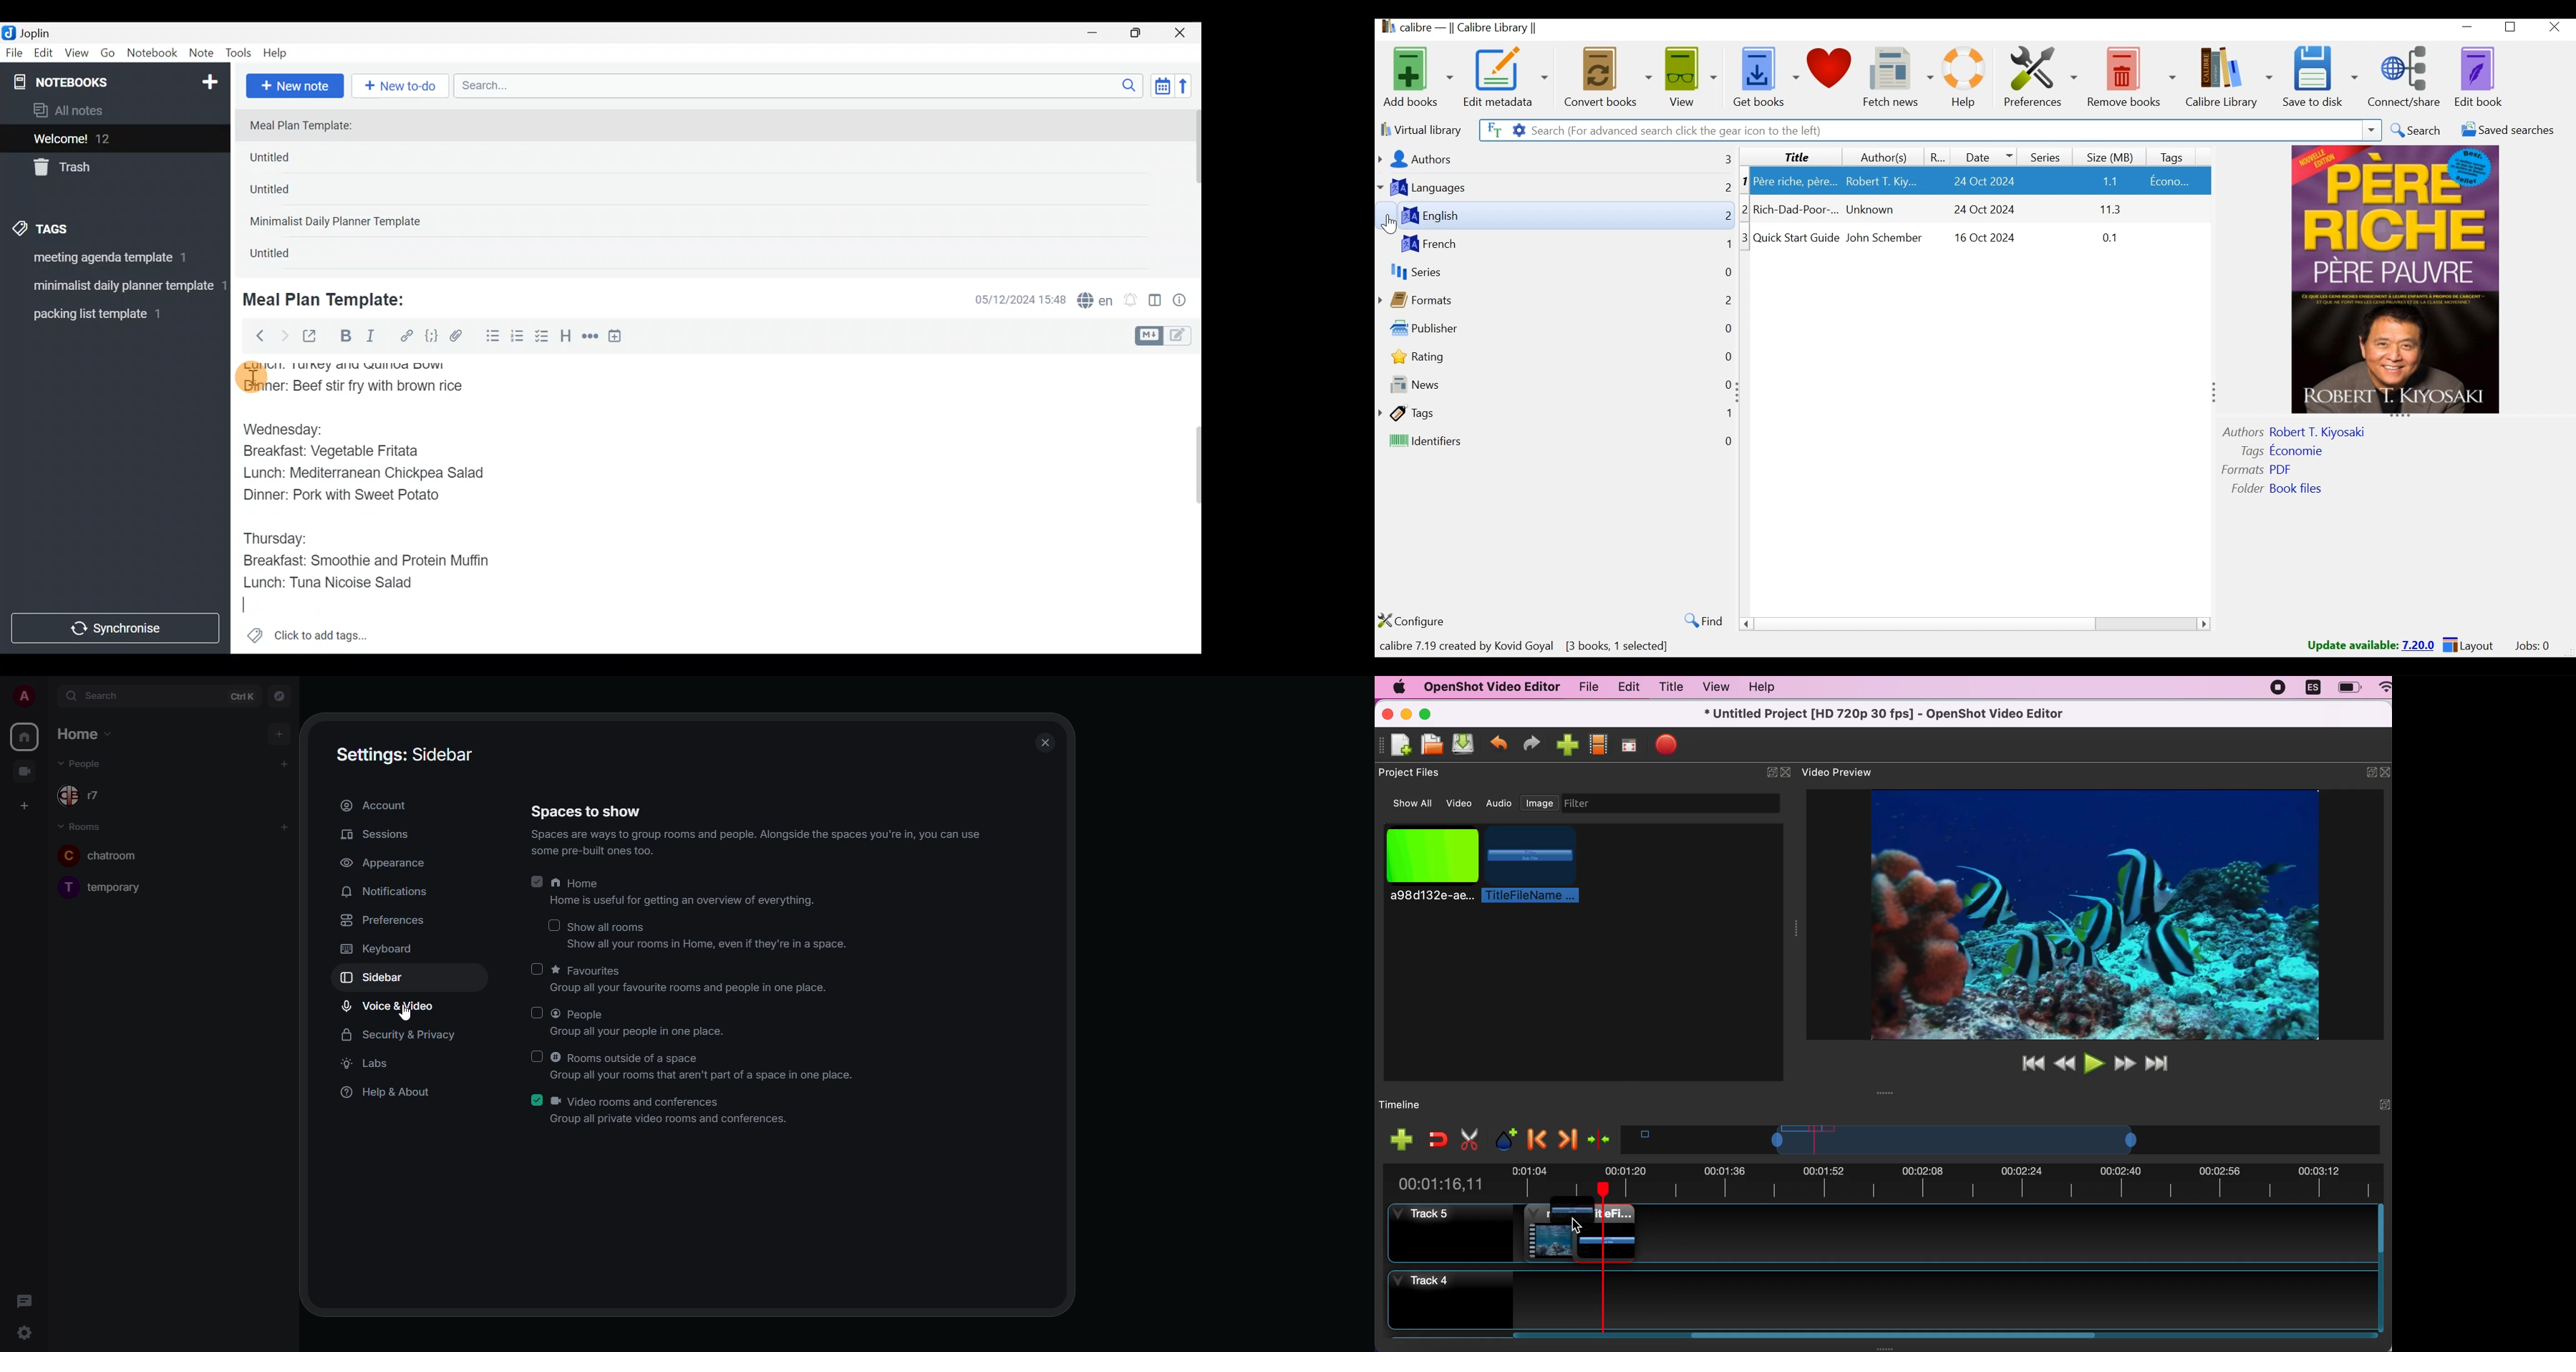 Image resolution: width=2576 pixels, height=1372 pixels. What do you see at coordinates (1727, 191) in the screenshot?
I see `2` at bounding box center [1727, 191].